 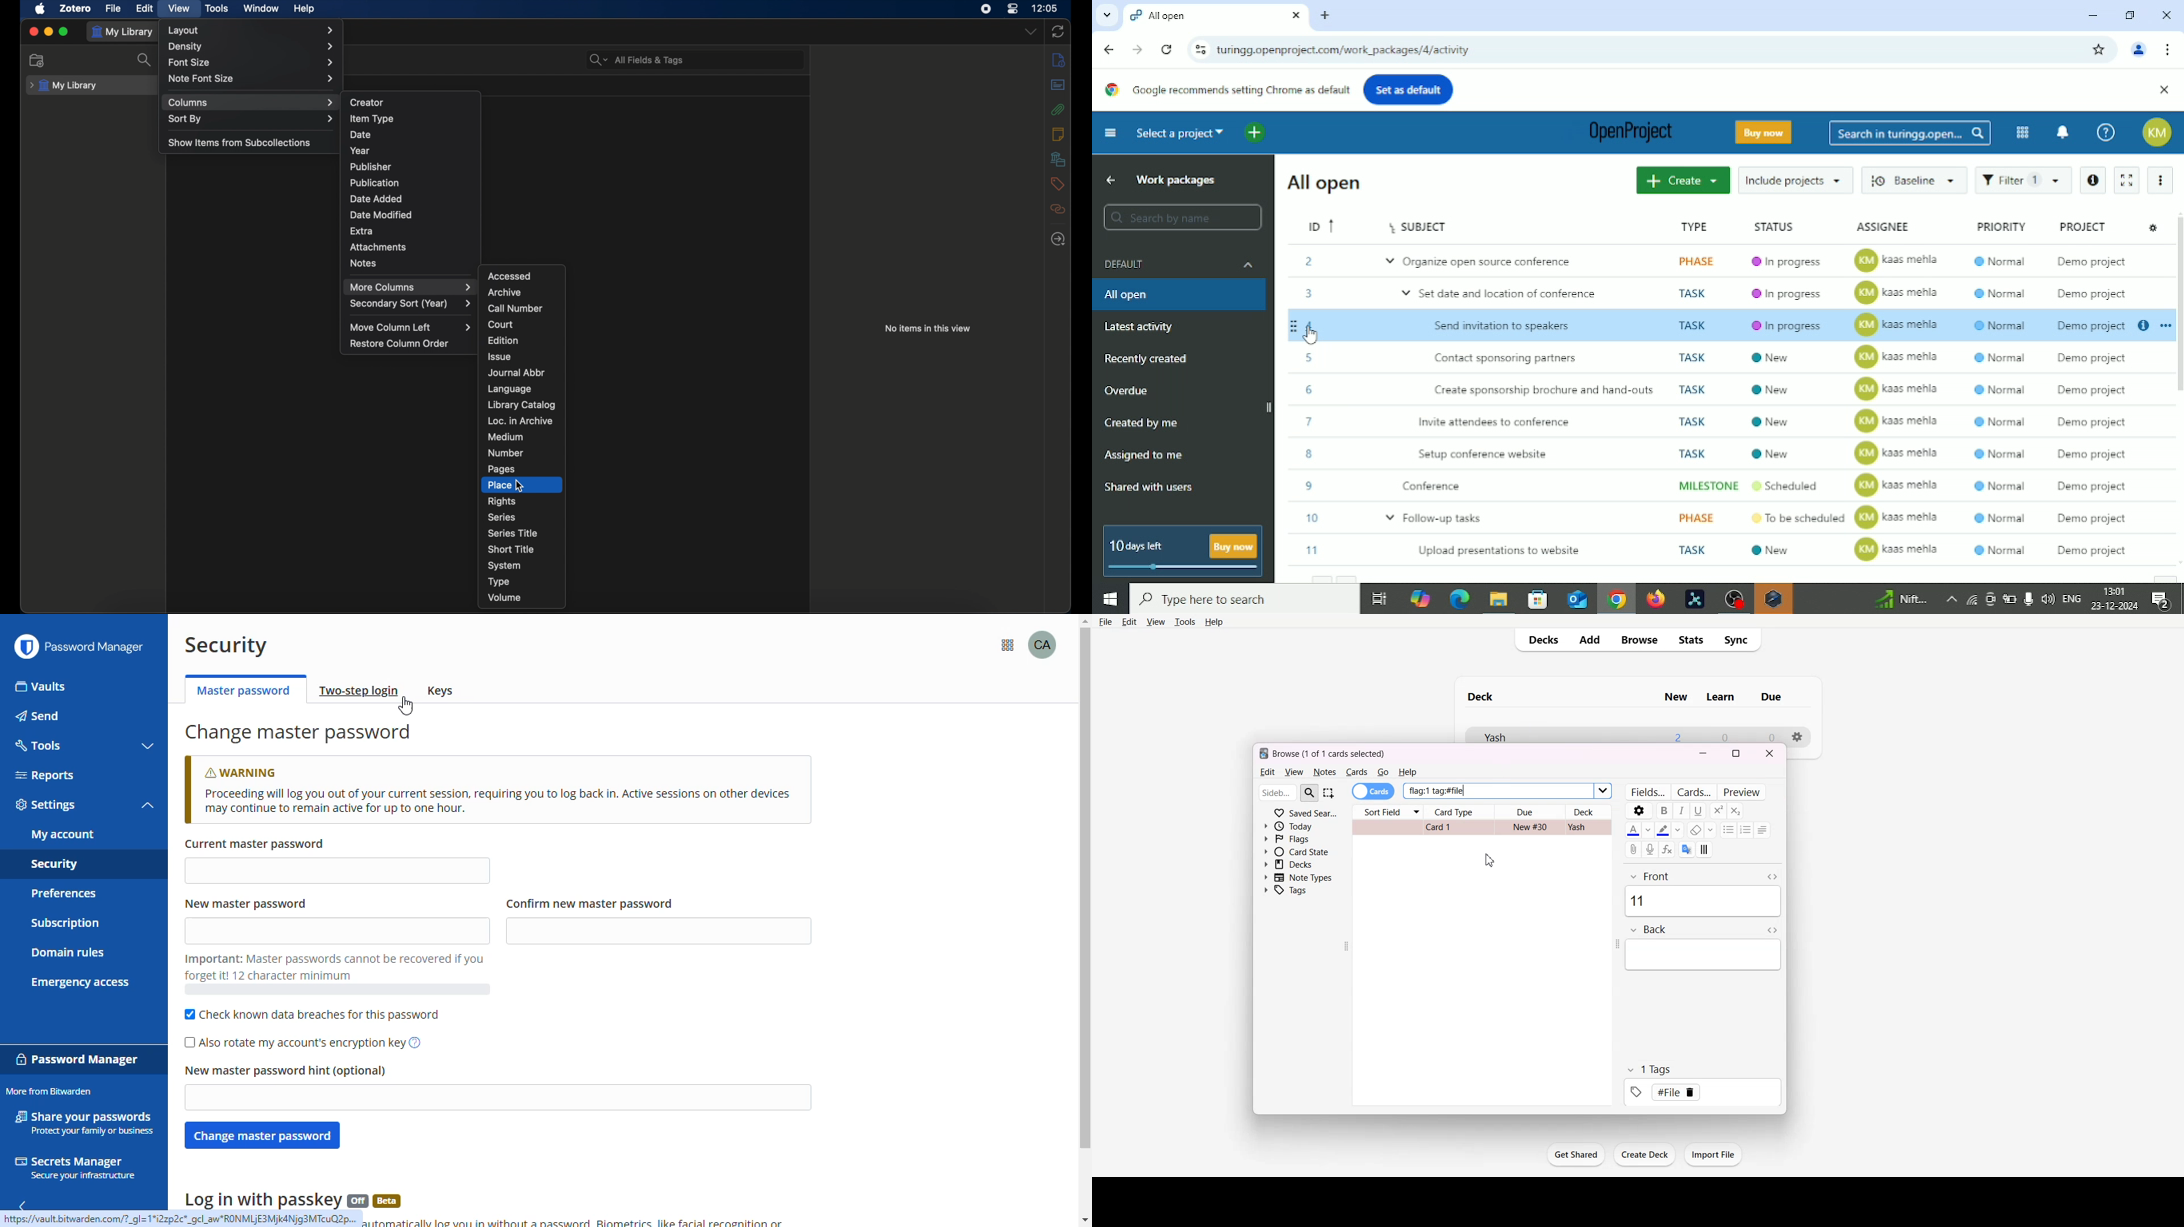 What do you see at coordinates (2167, 600) in the screenshot?
I see `Notifications` at bounding box center [2167, 600].